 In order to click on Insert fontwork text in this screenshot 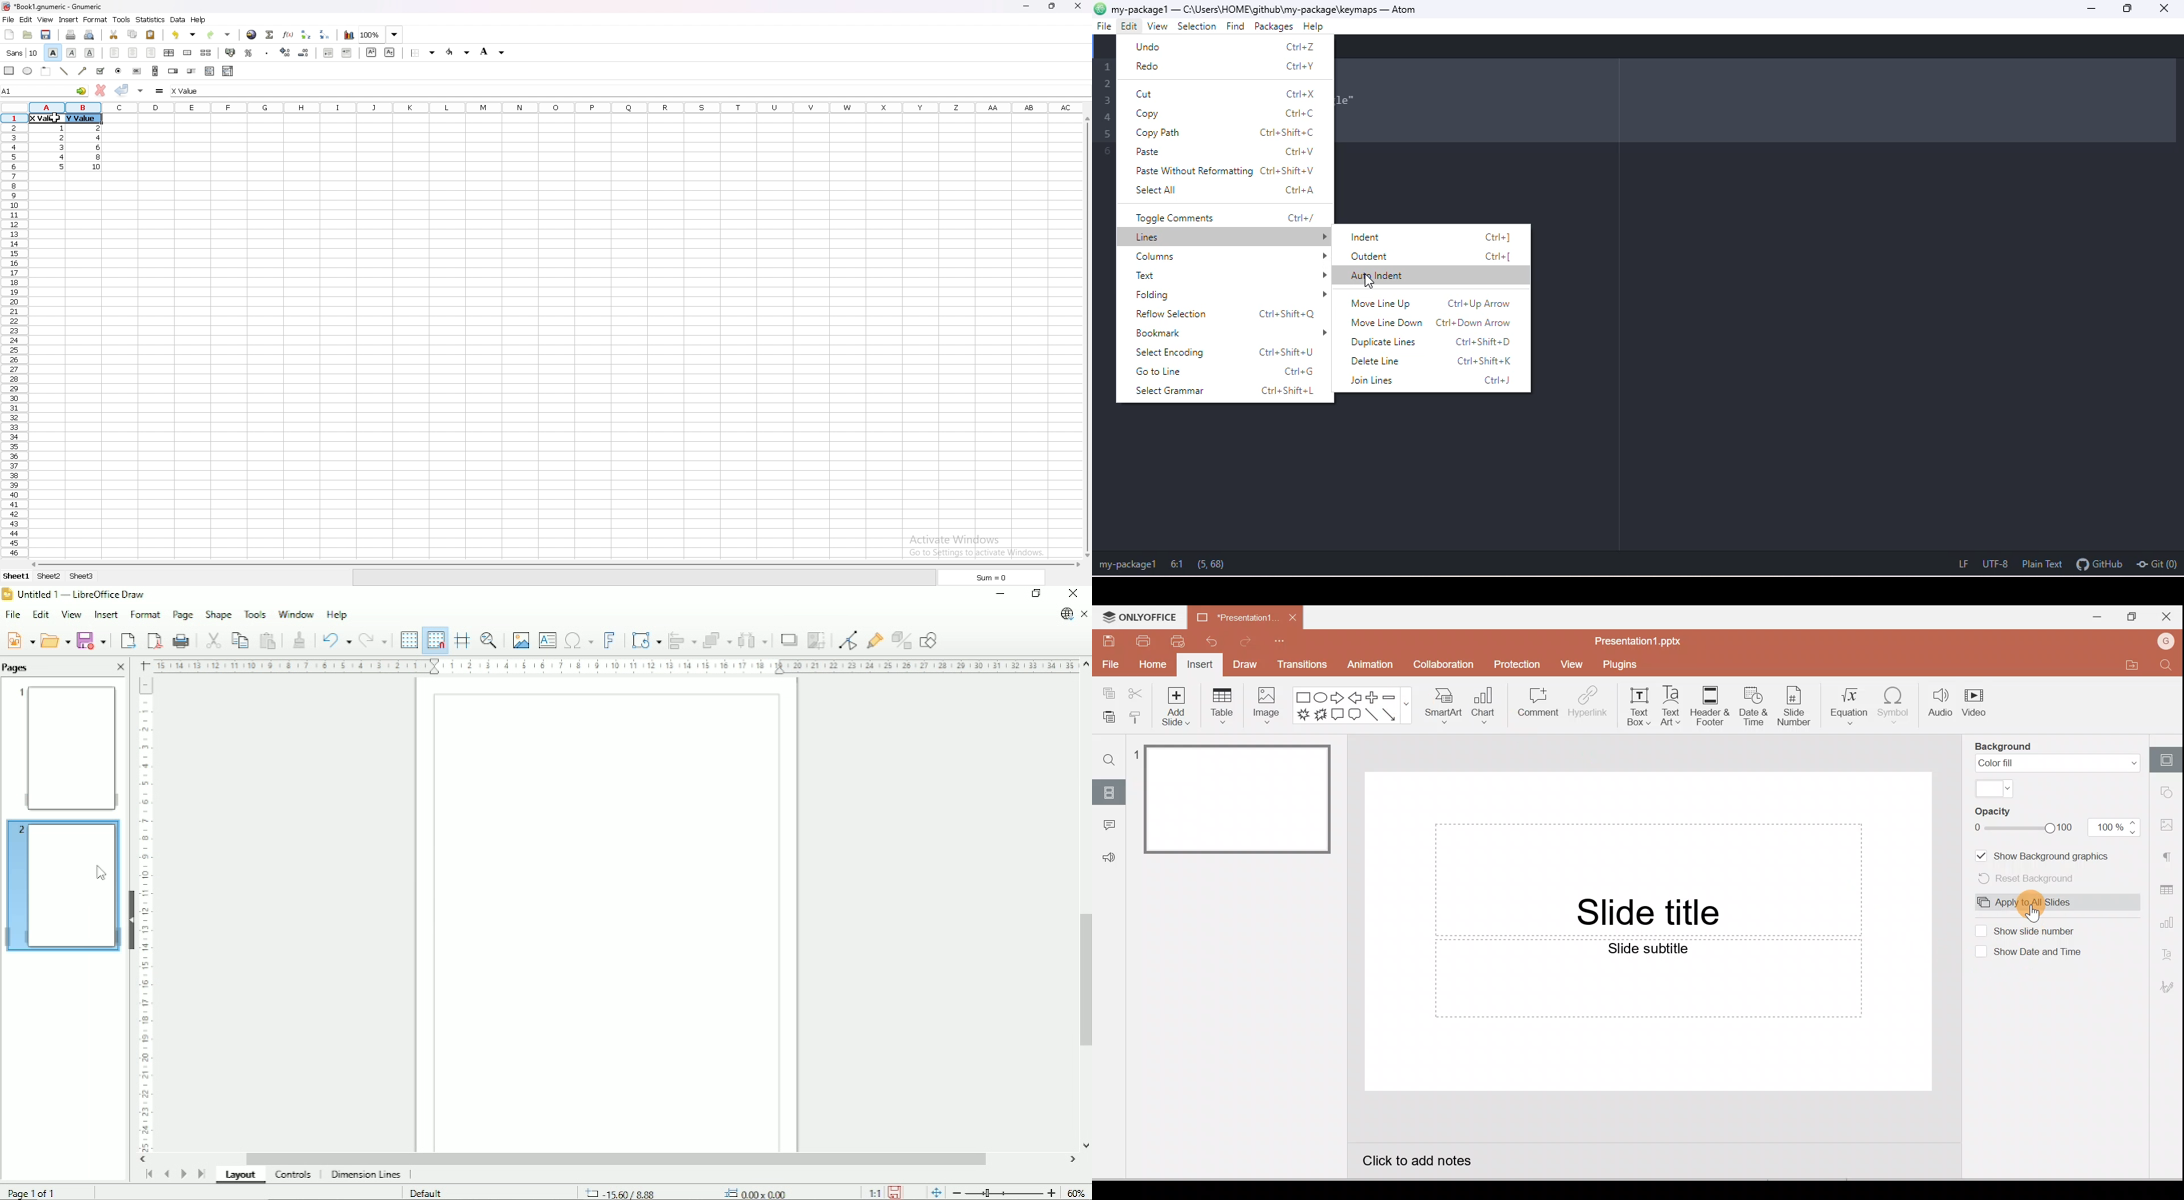, I will do `click(610, 639)`.